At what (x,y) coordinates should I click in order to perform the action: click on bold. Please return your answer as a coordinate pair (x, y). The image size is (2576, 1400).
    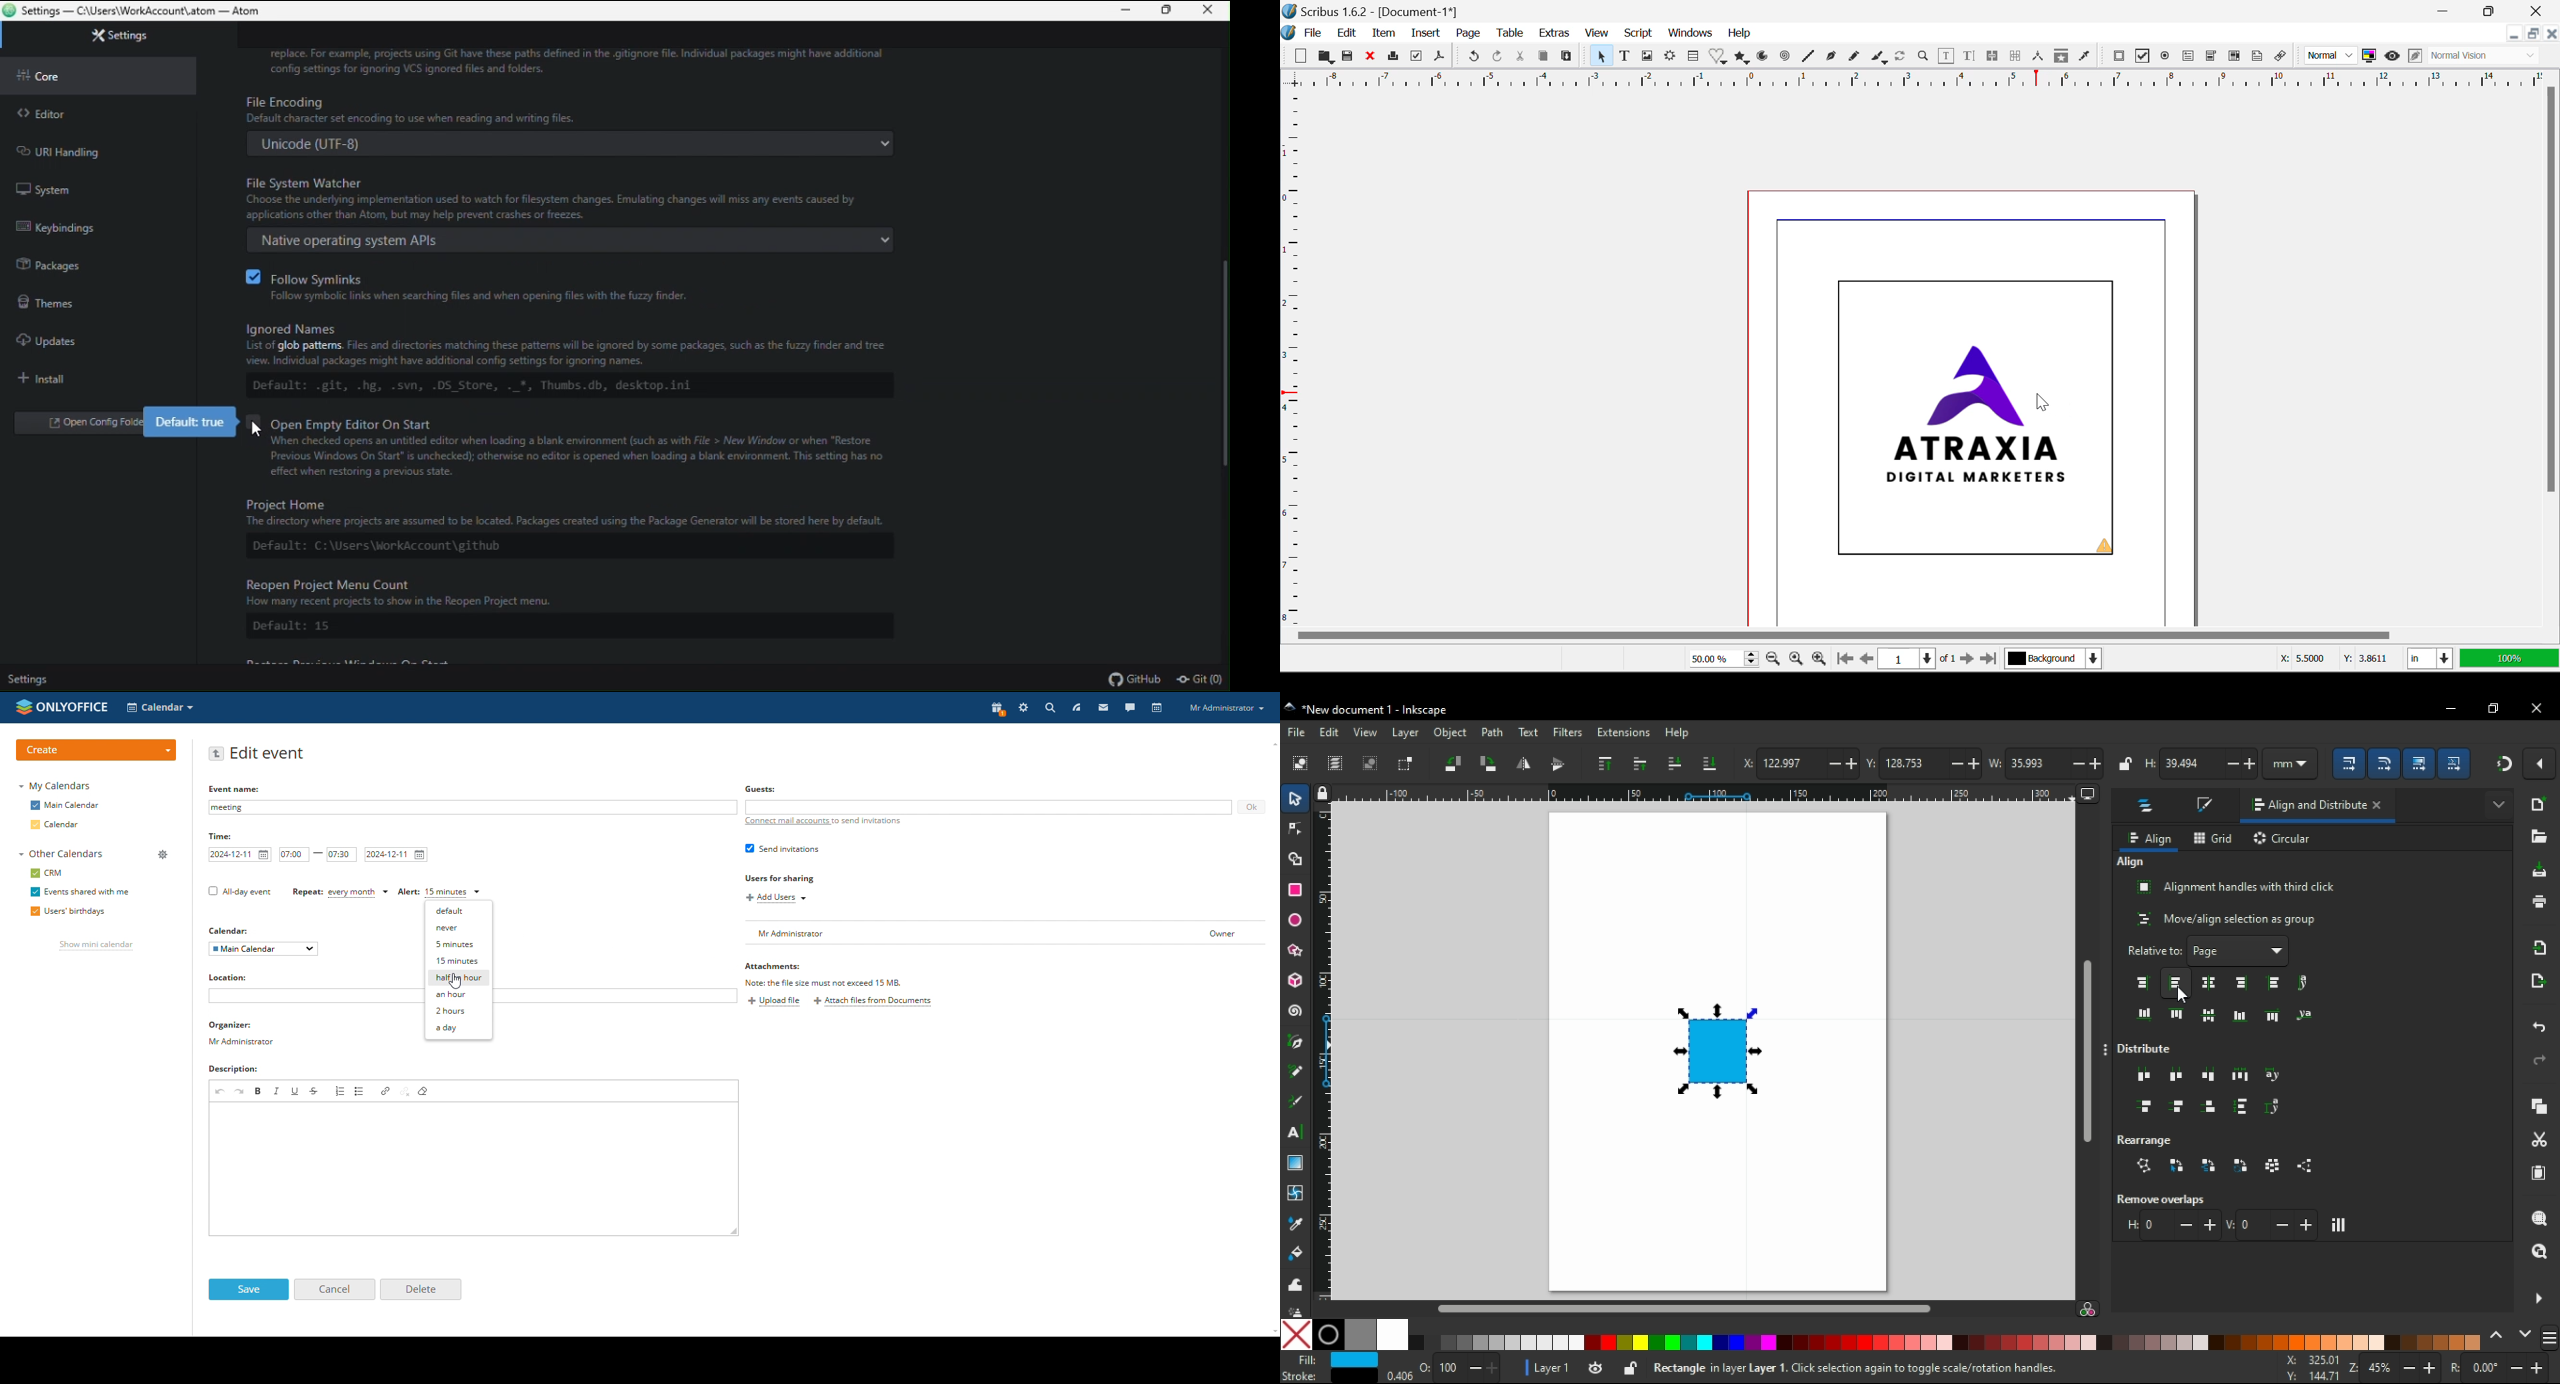
    Looking at the image, I should click on (259, 1091).